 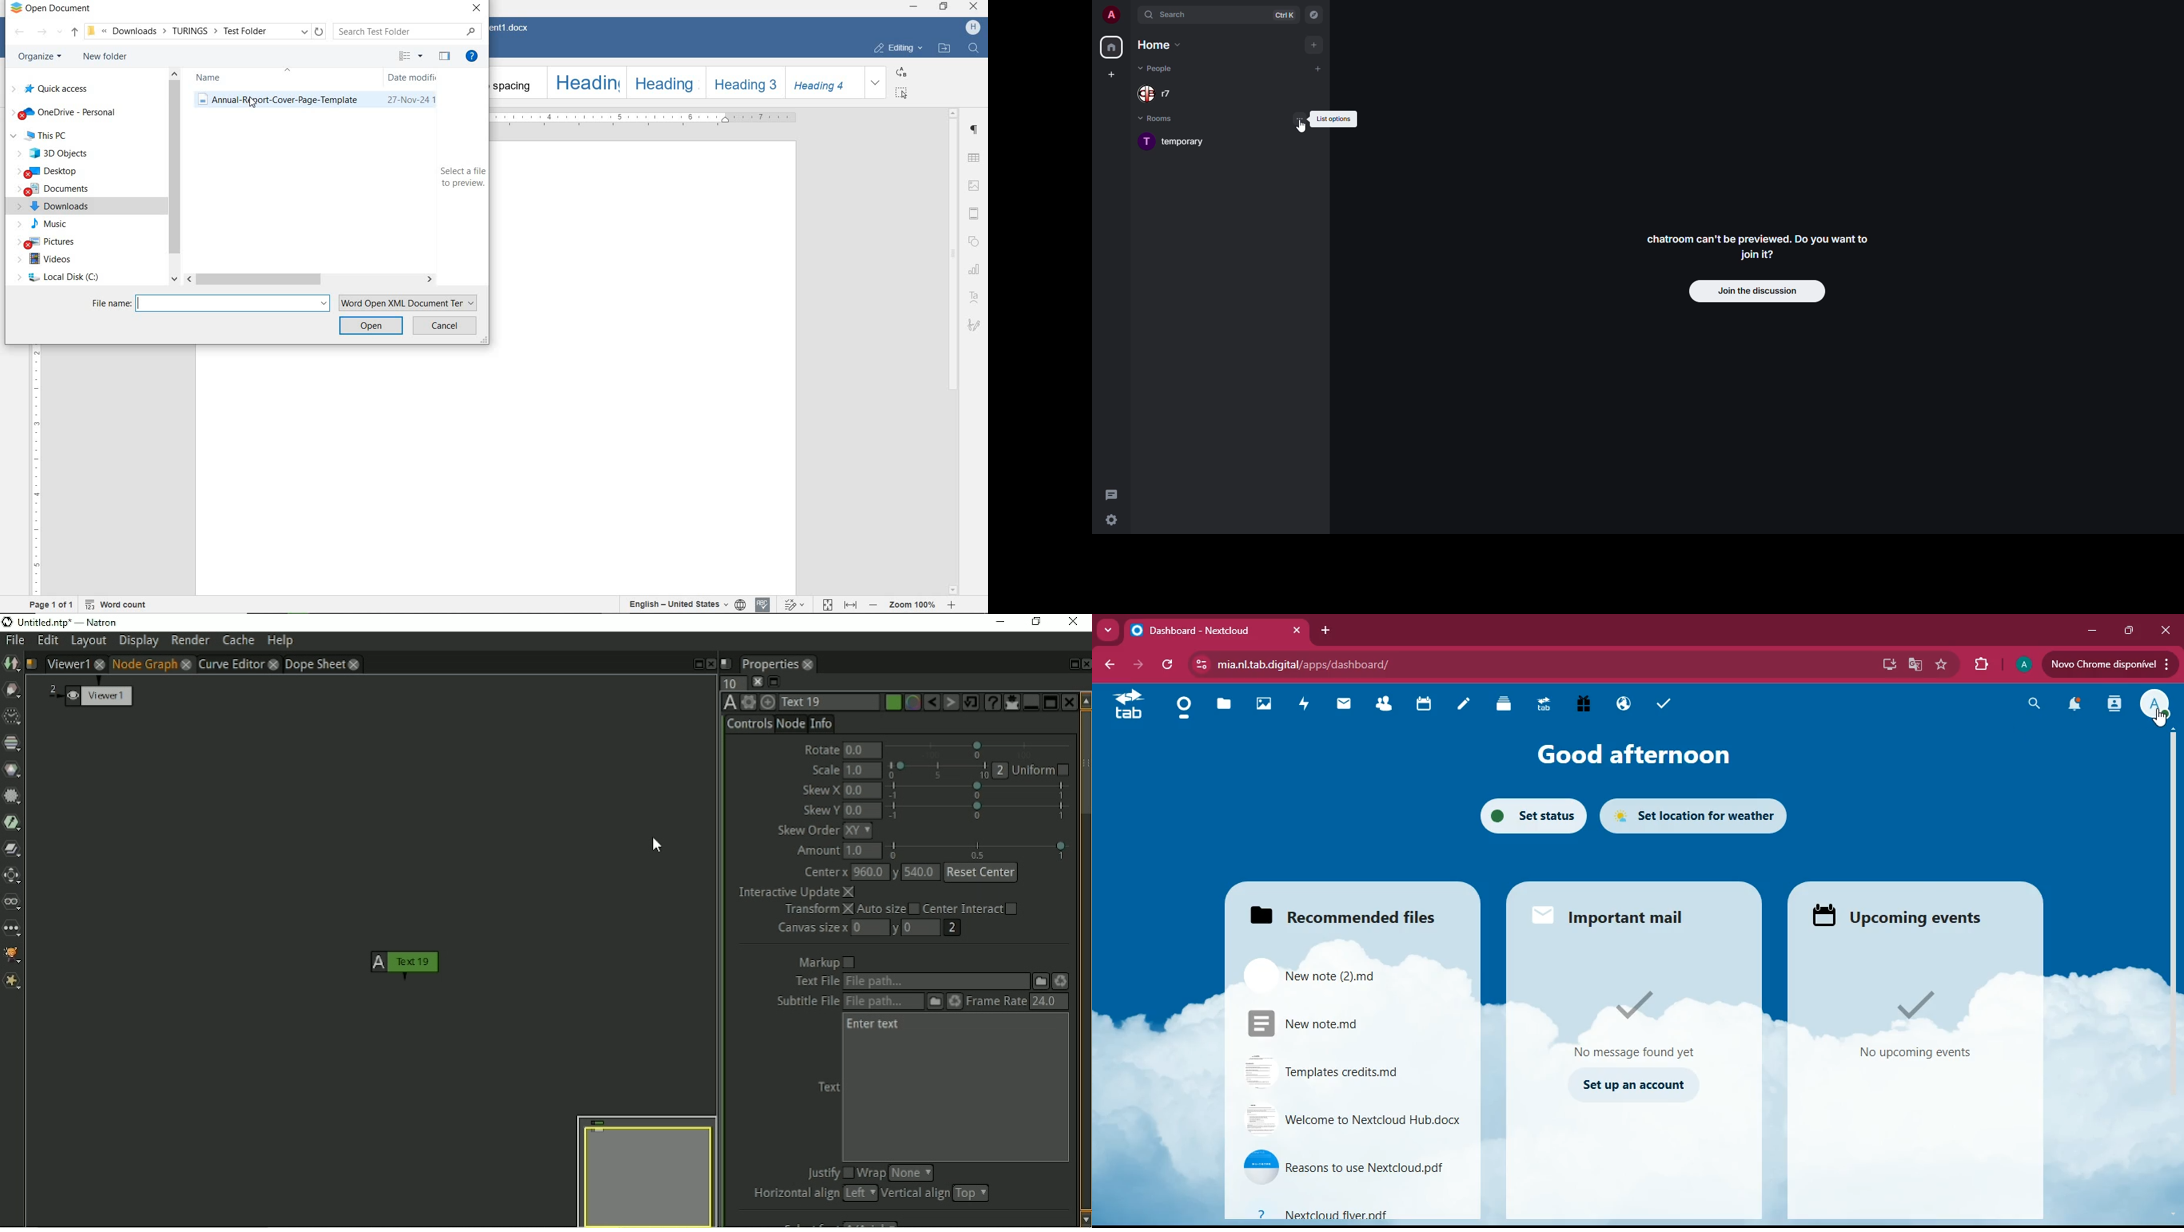 What do you see at coordinates (1111, 74) in the screenshot?
I see `create space` at bounding box center [1111, 74].